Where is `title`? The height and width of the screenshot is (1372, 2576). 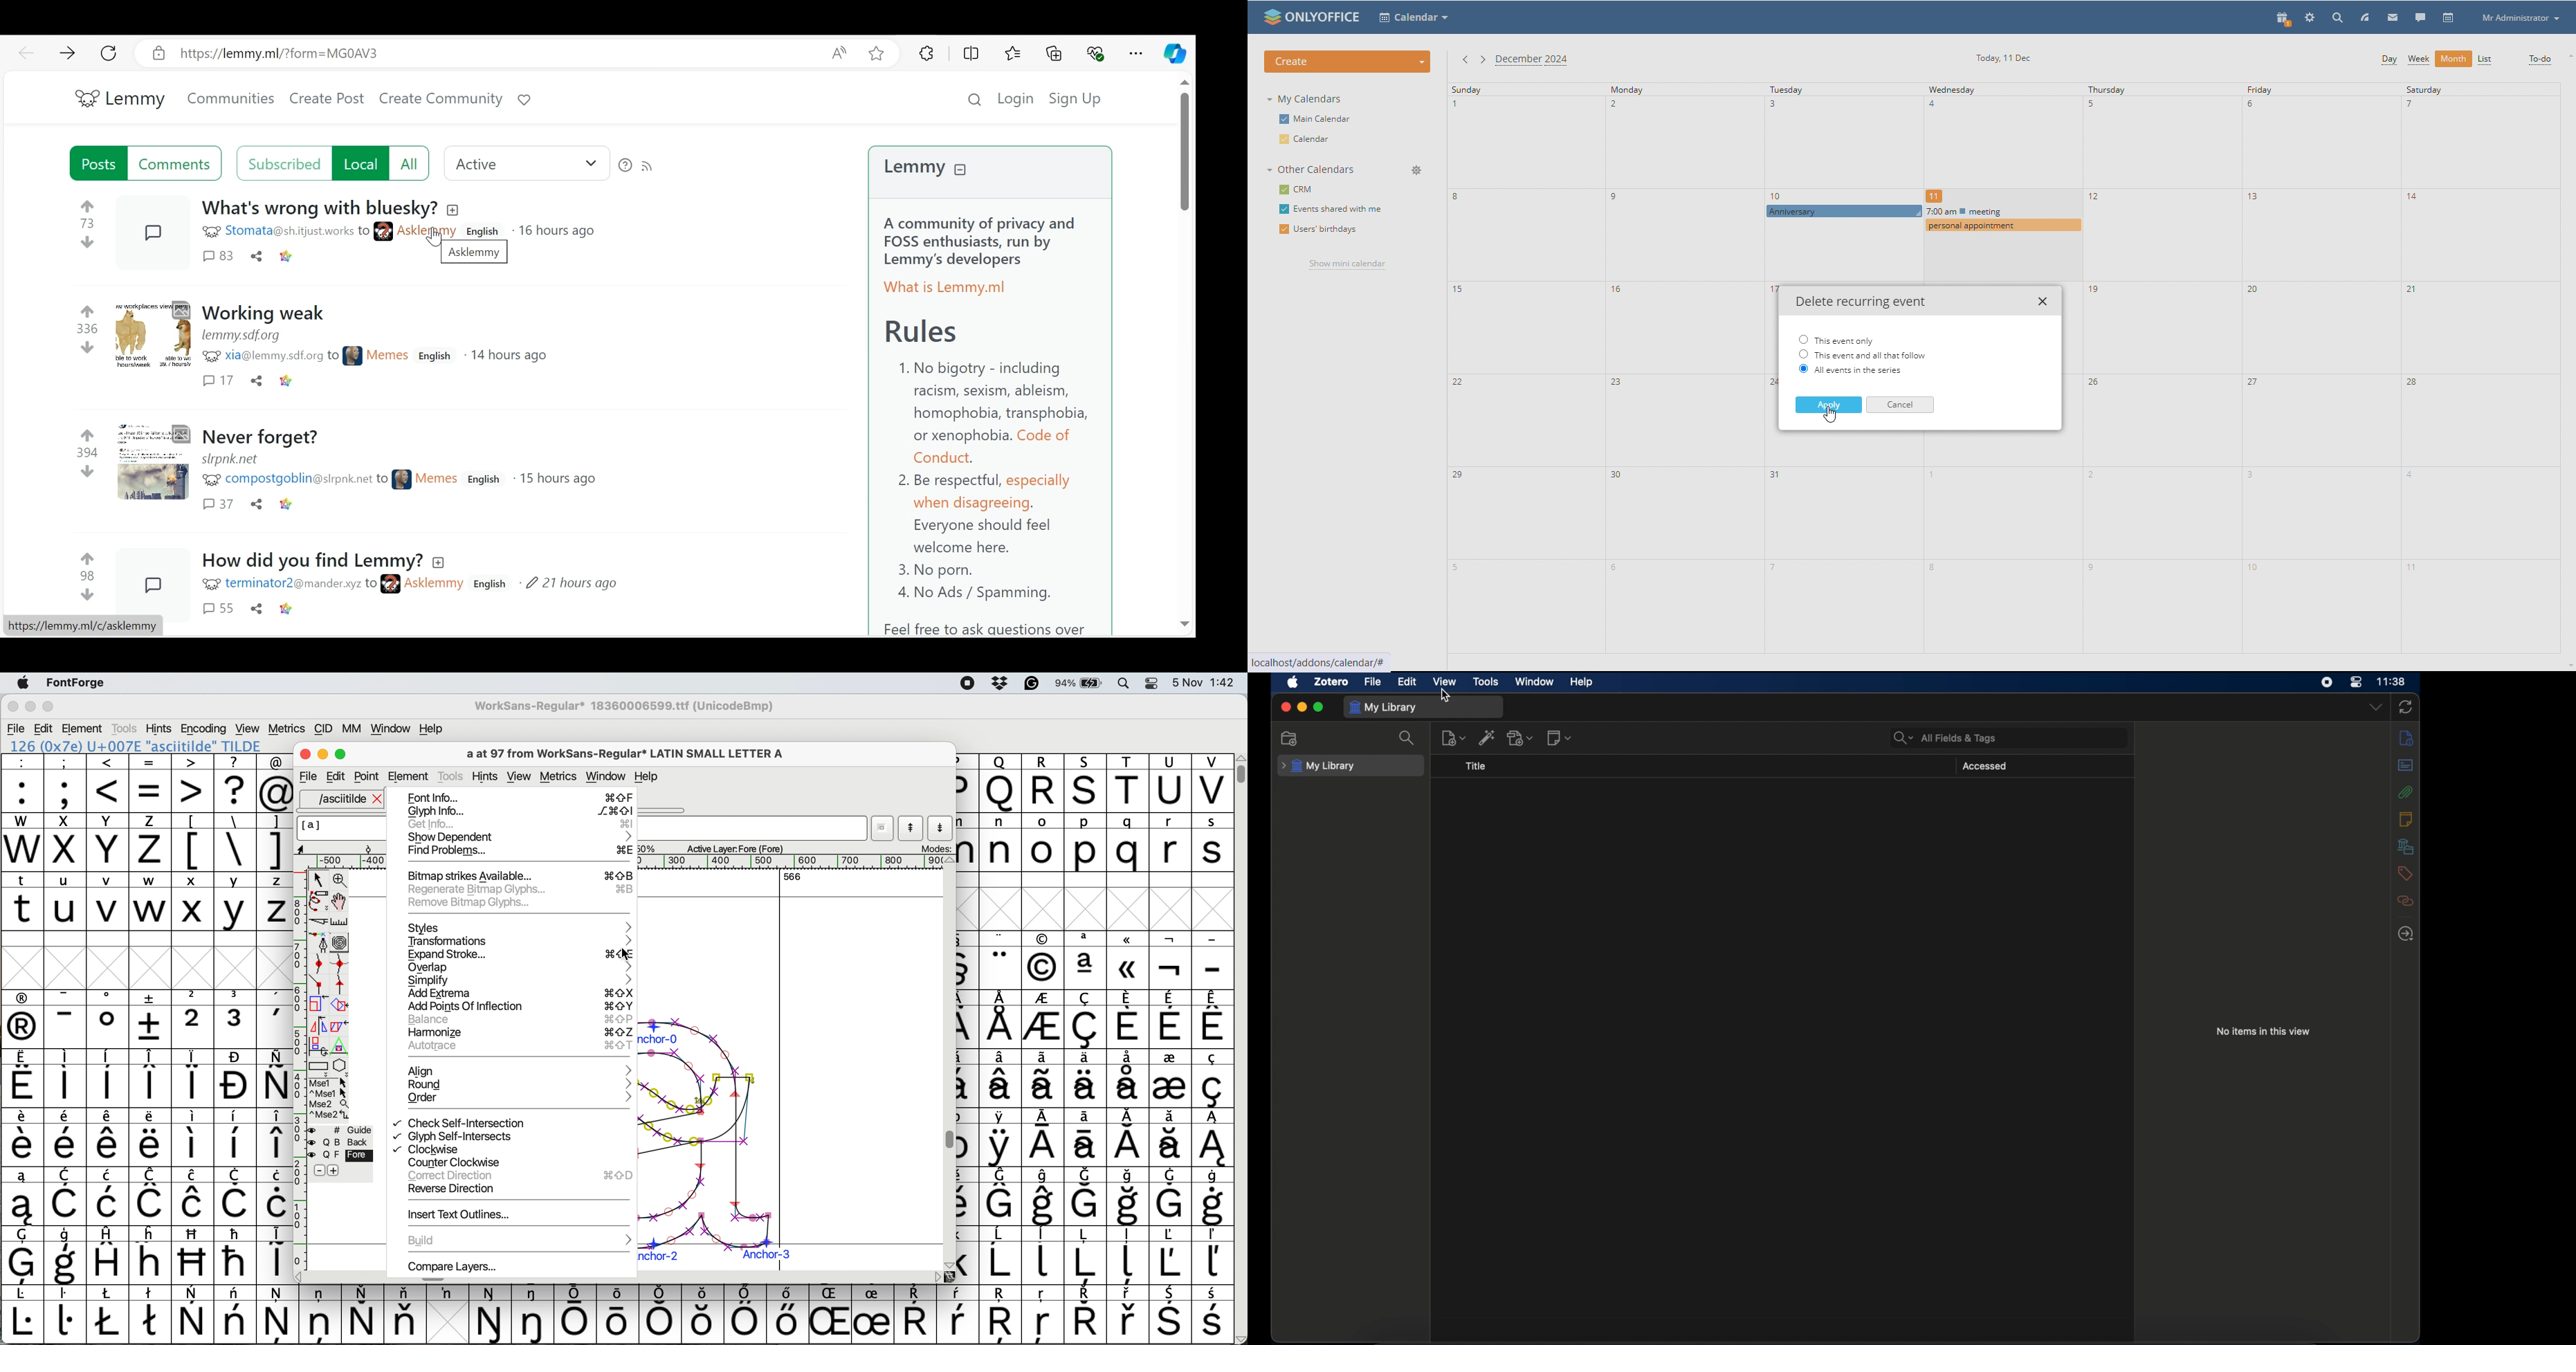
title is located at coordinates (1475, 767).